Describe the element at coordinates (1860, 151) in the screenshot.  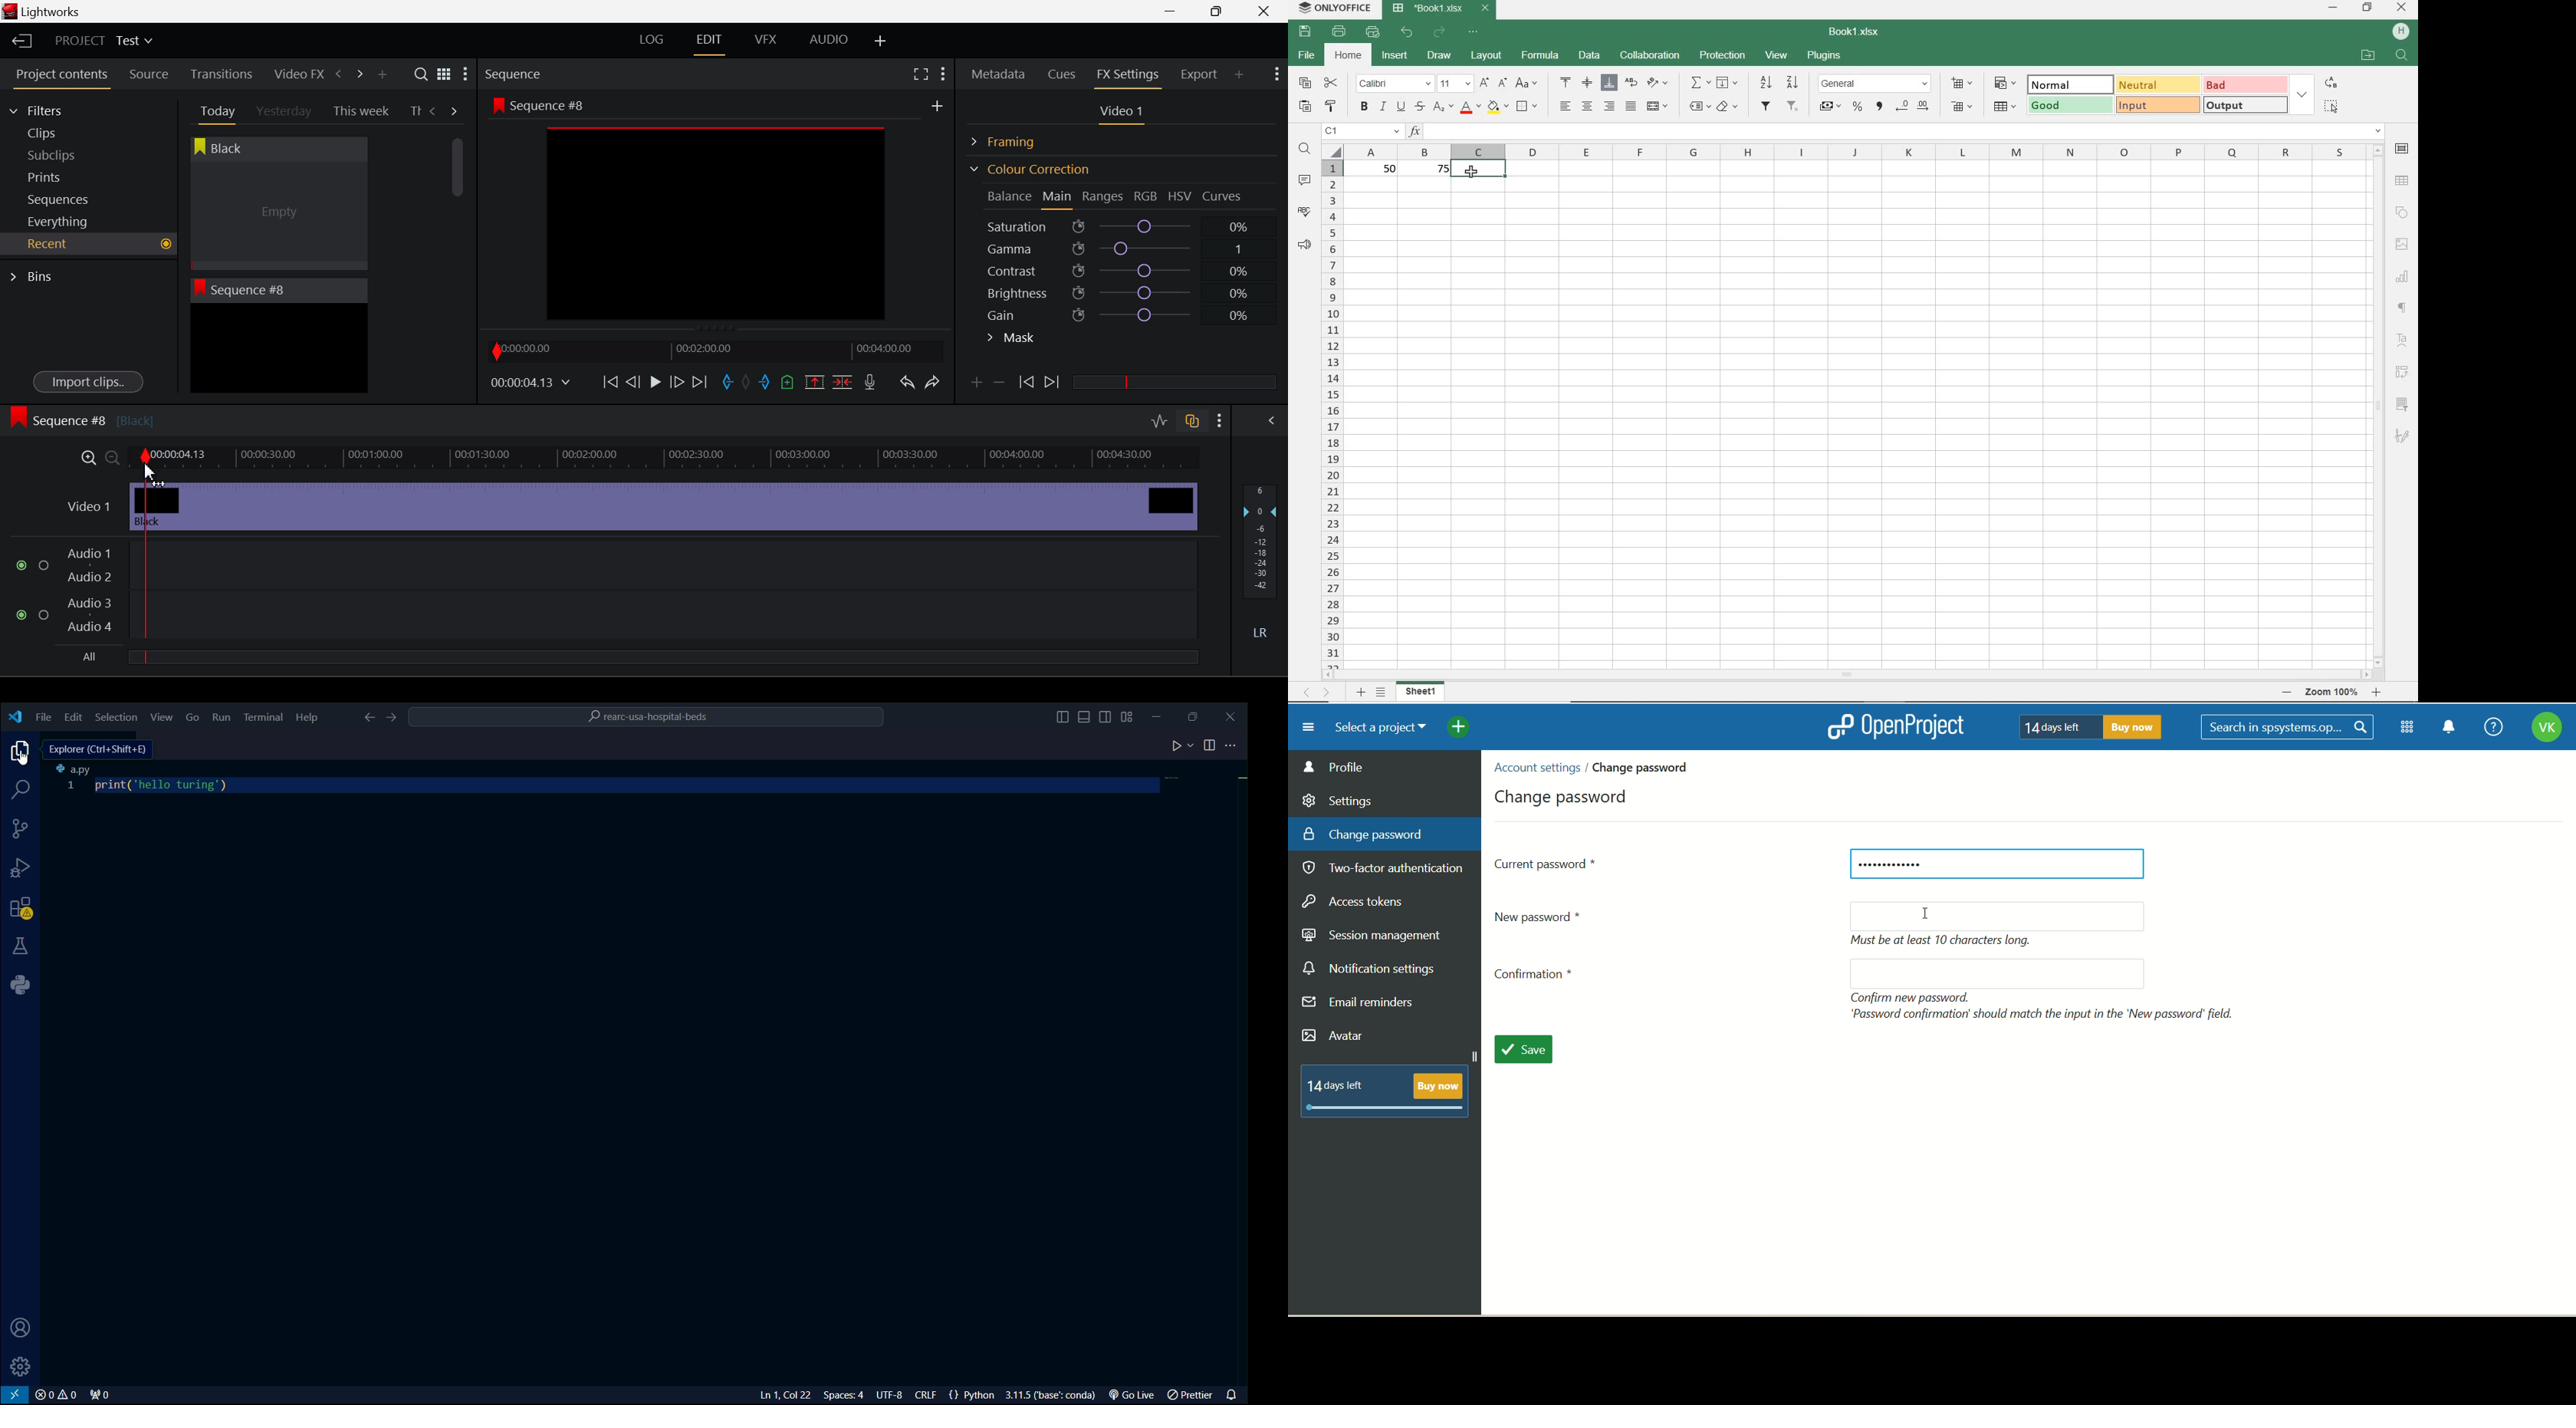
I see `column` at that location.